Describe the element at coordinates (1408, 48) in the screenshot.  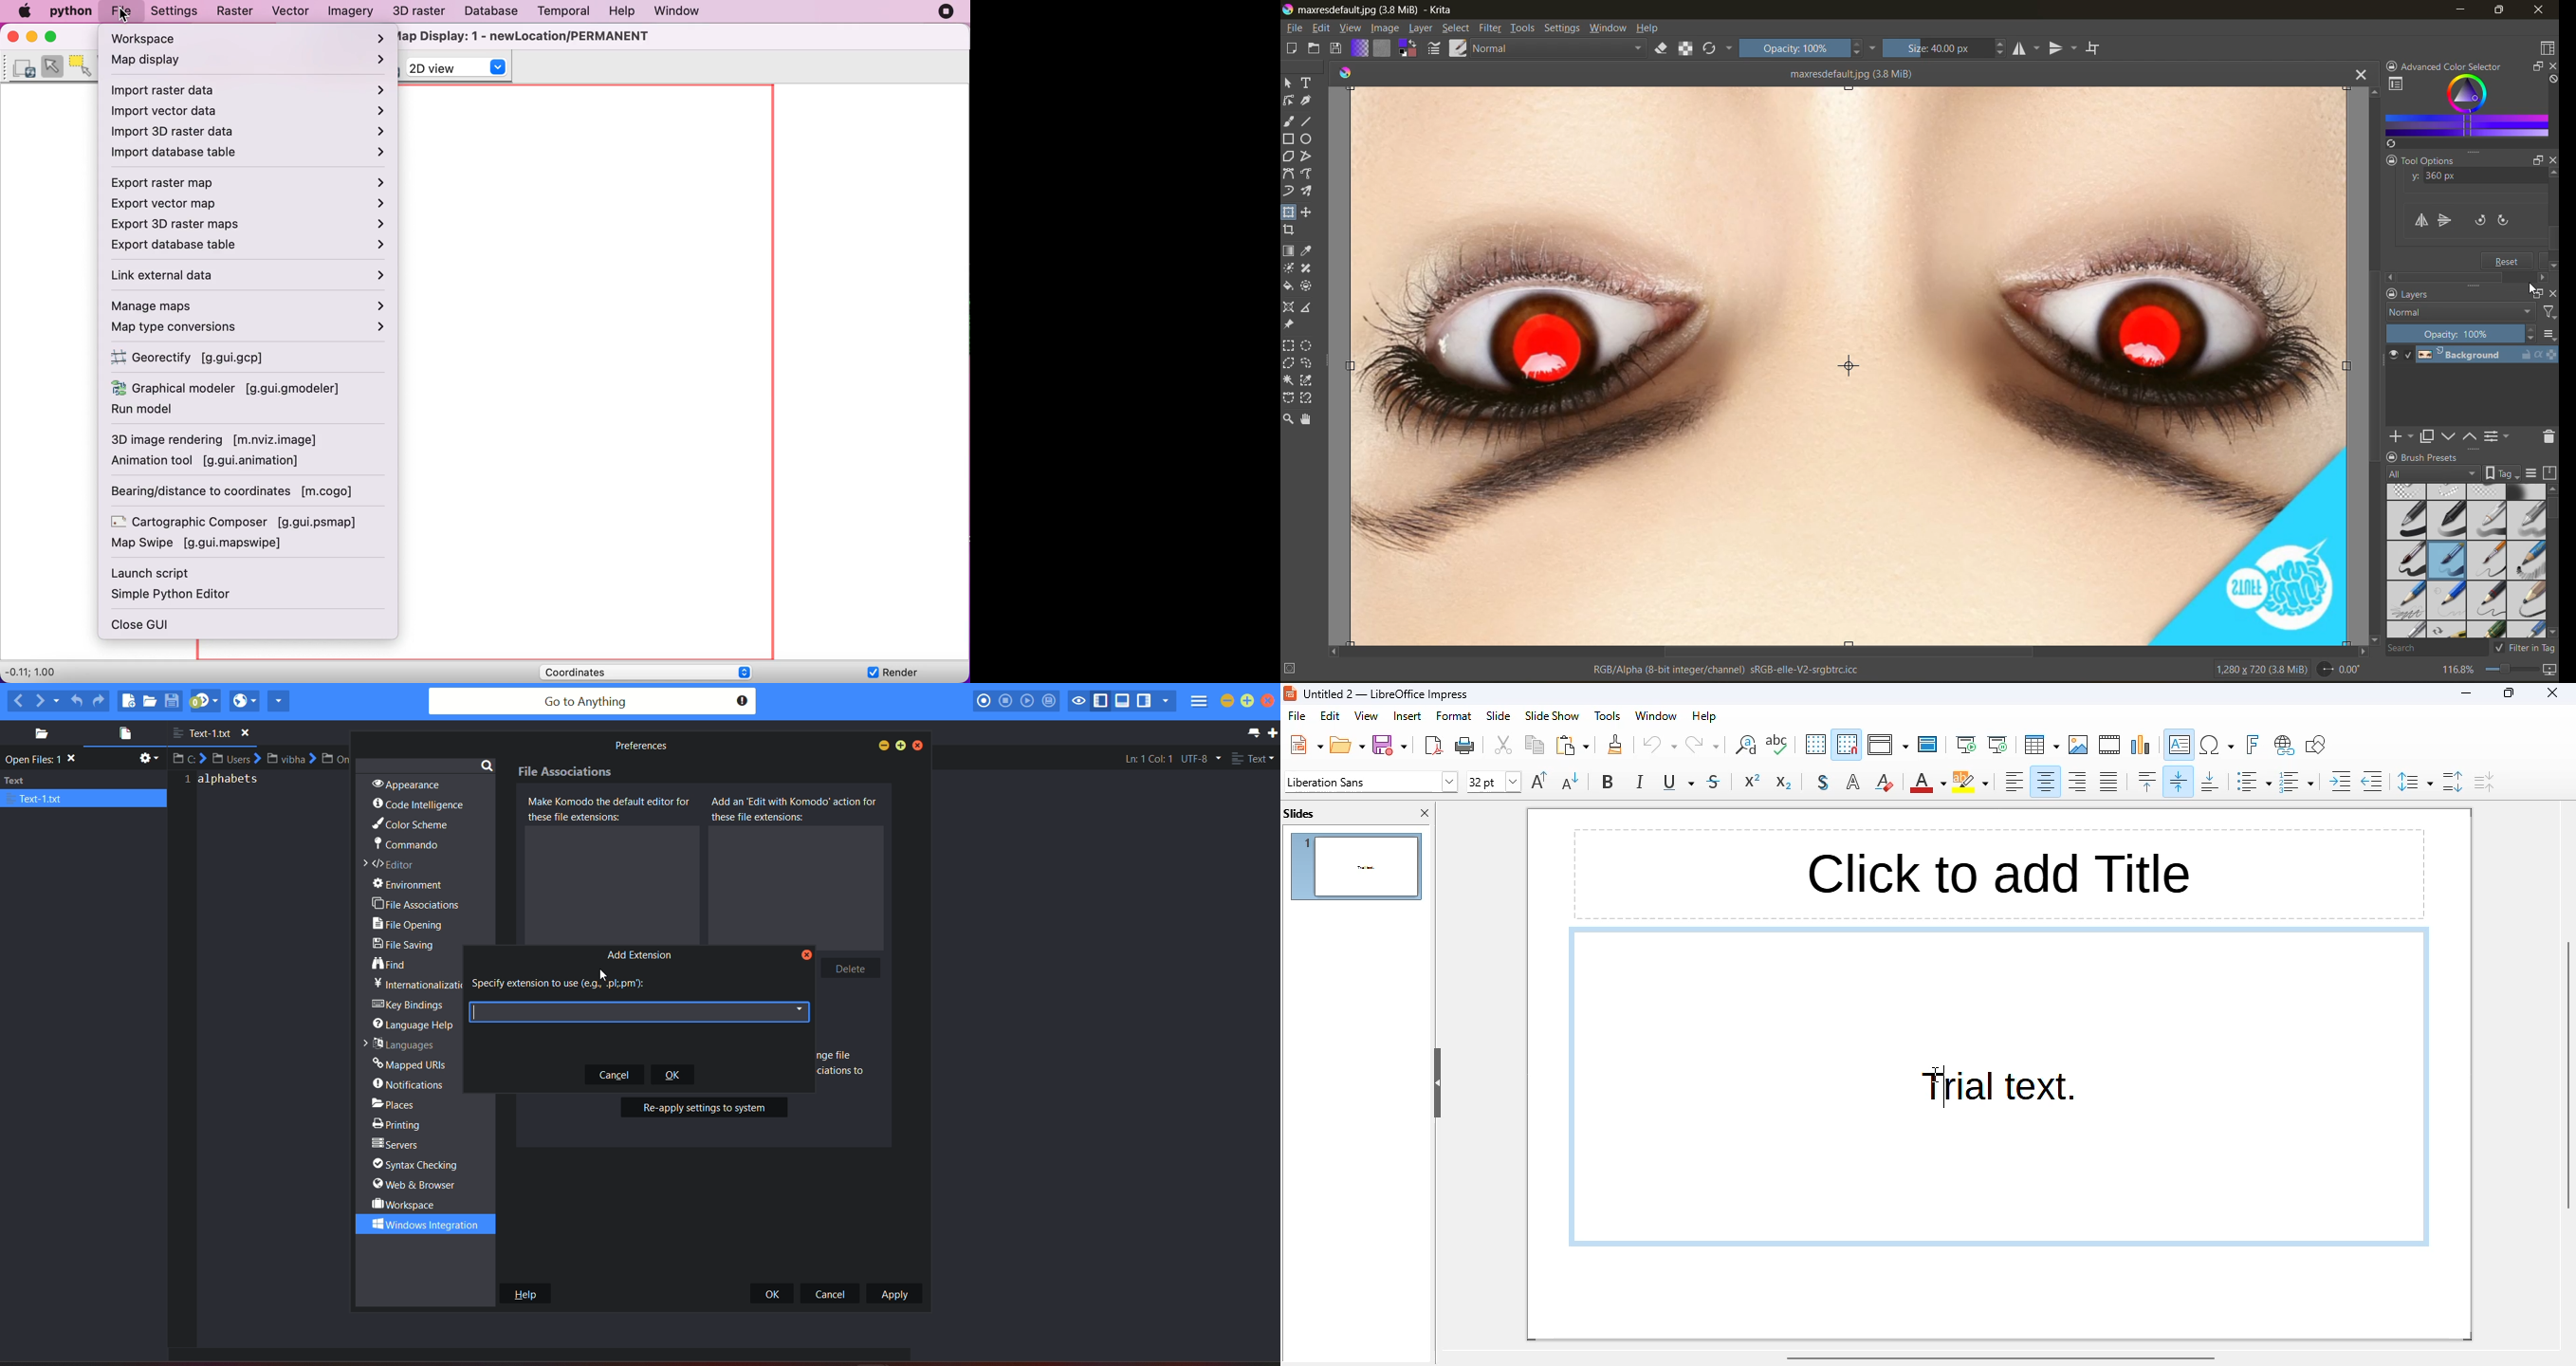
I see `swap foreground background color` at that location.